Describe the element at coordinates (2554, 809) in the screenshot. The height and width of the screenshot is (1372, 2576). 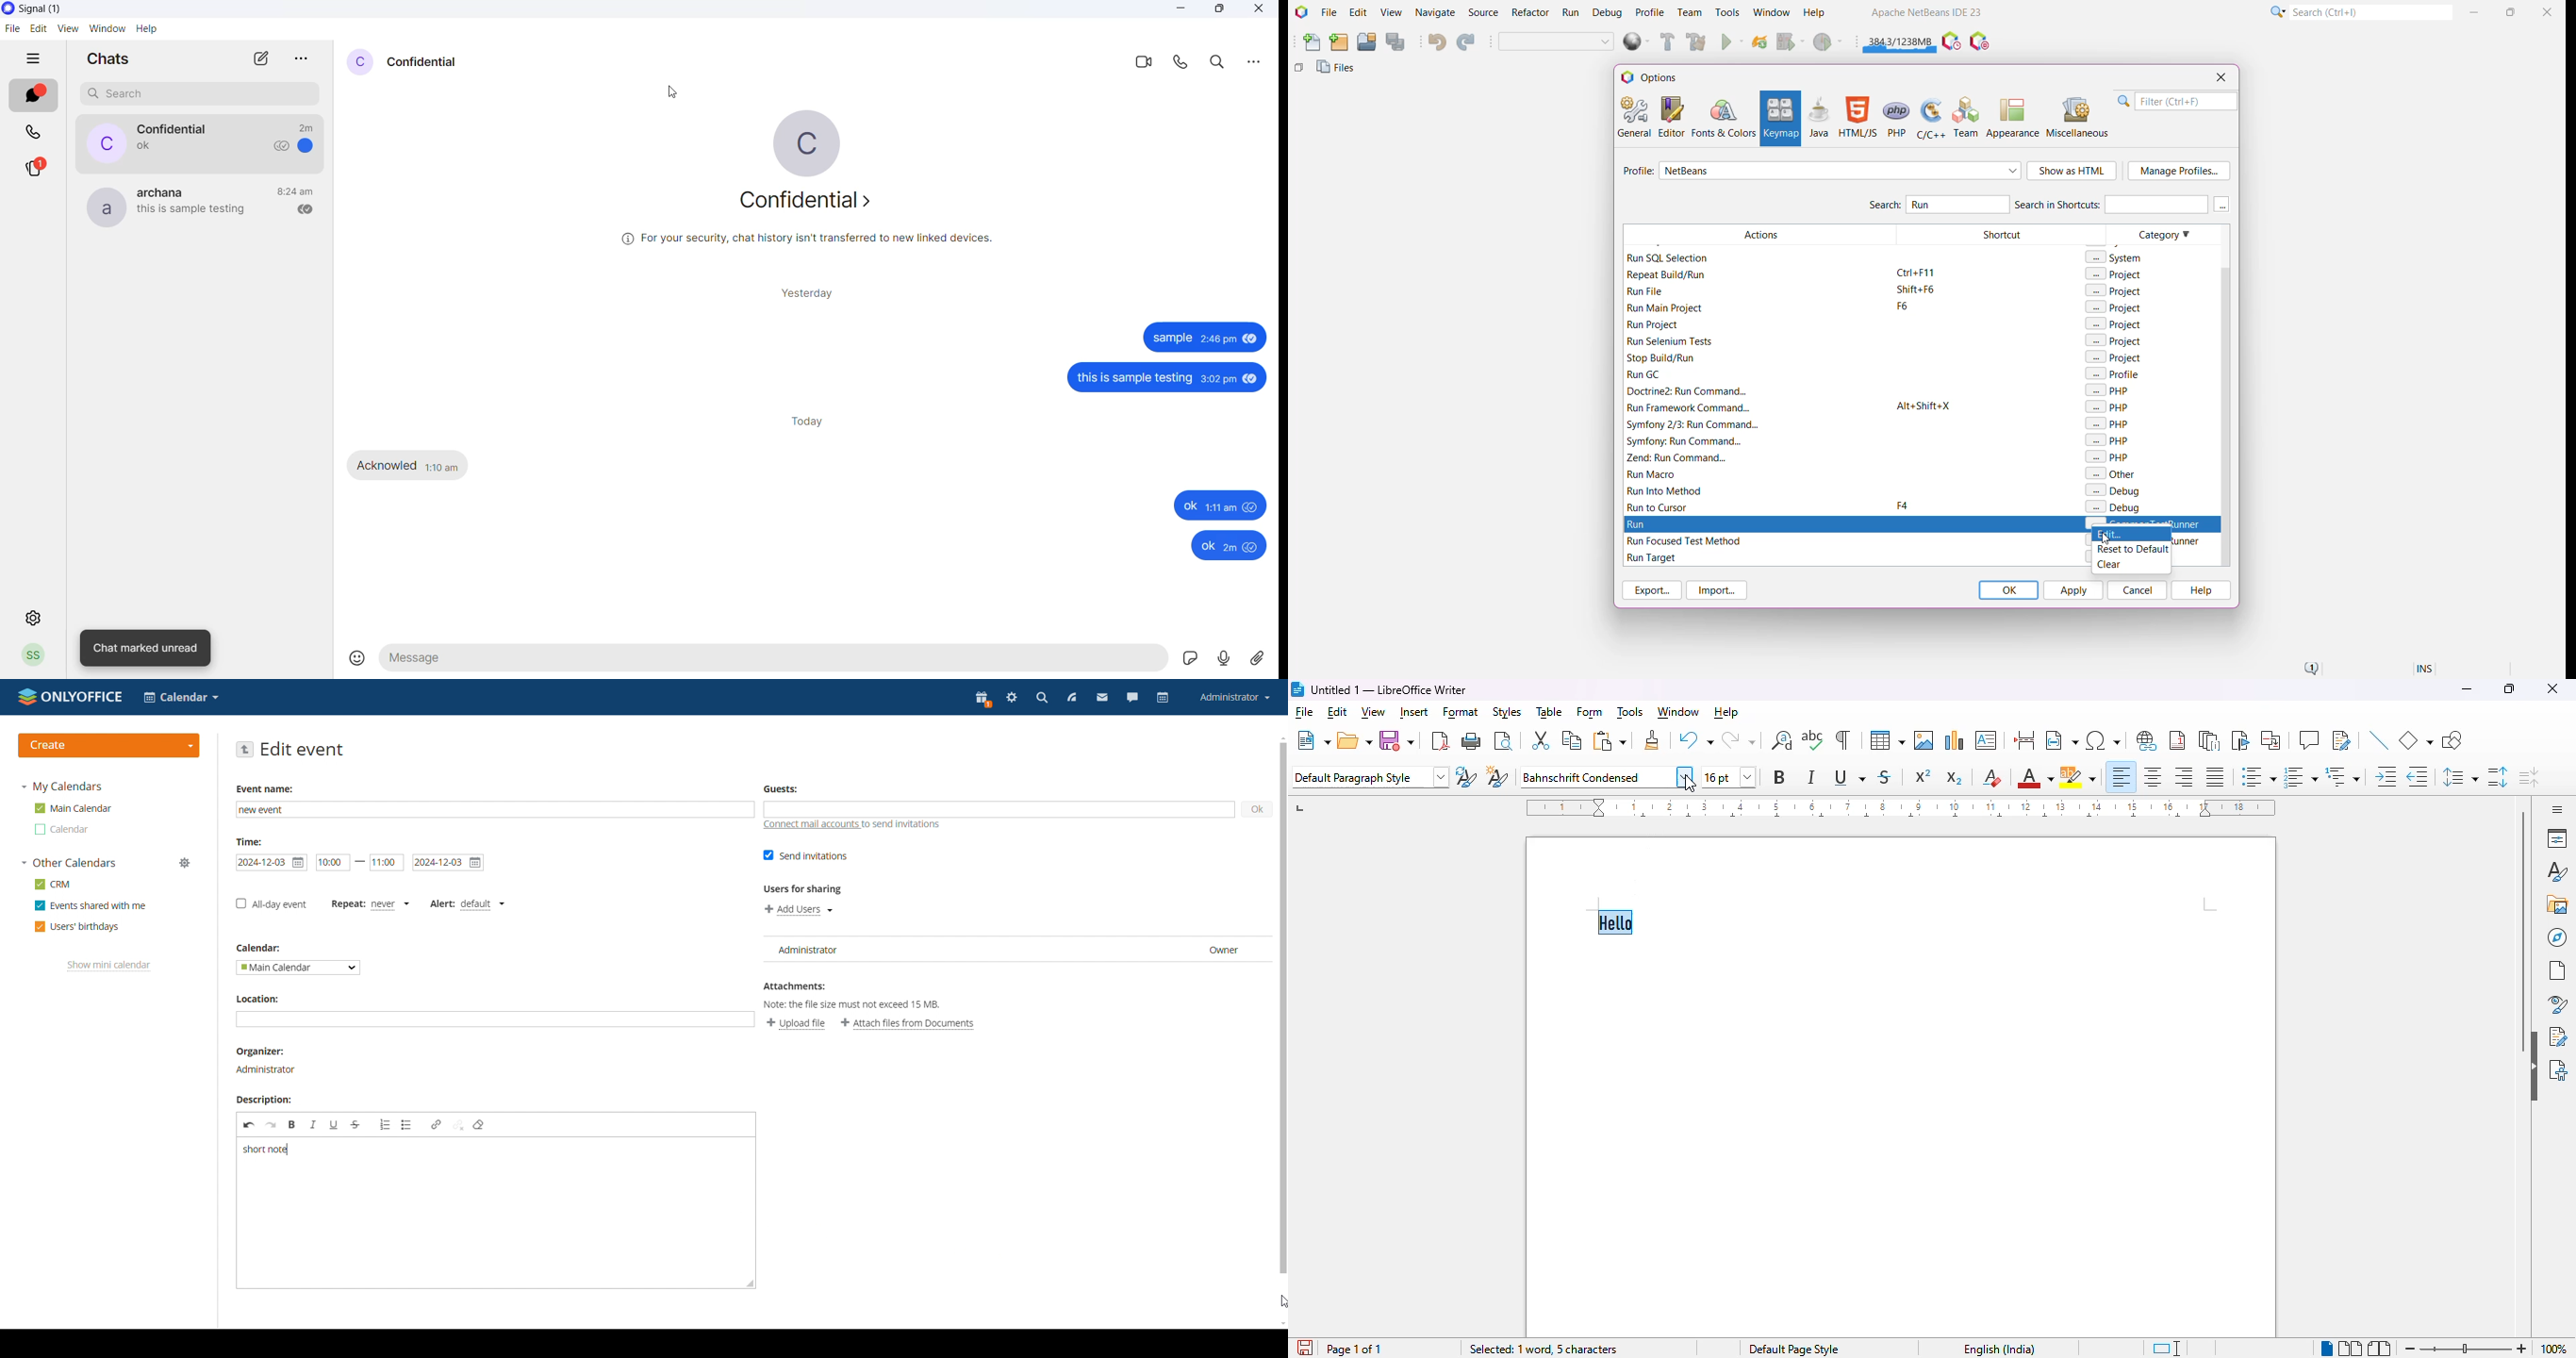
I see `sidebar settings` at that location.